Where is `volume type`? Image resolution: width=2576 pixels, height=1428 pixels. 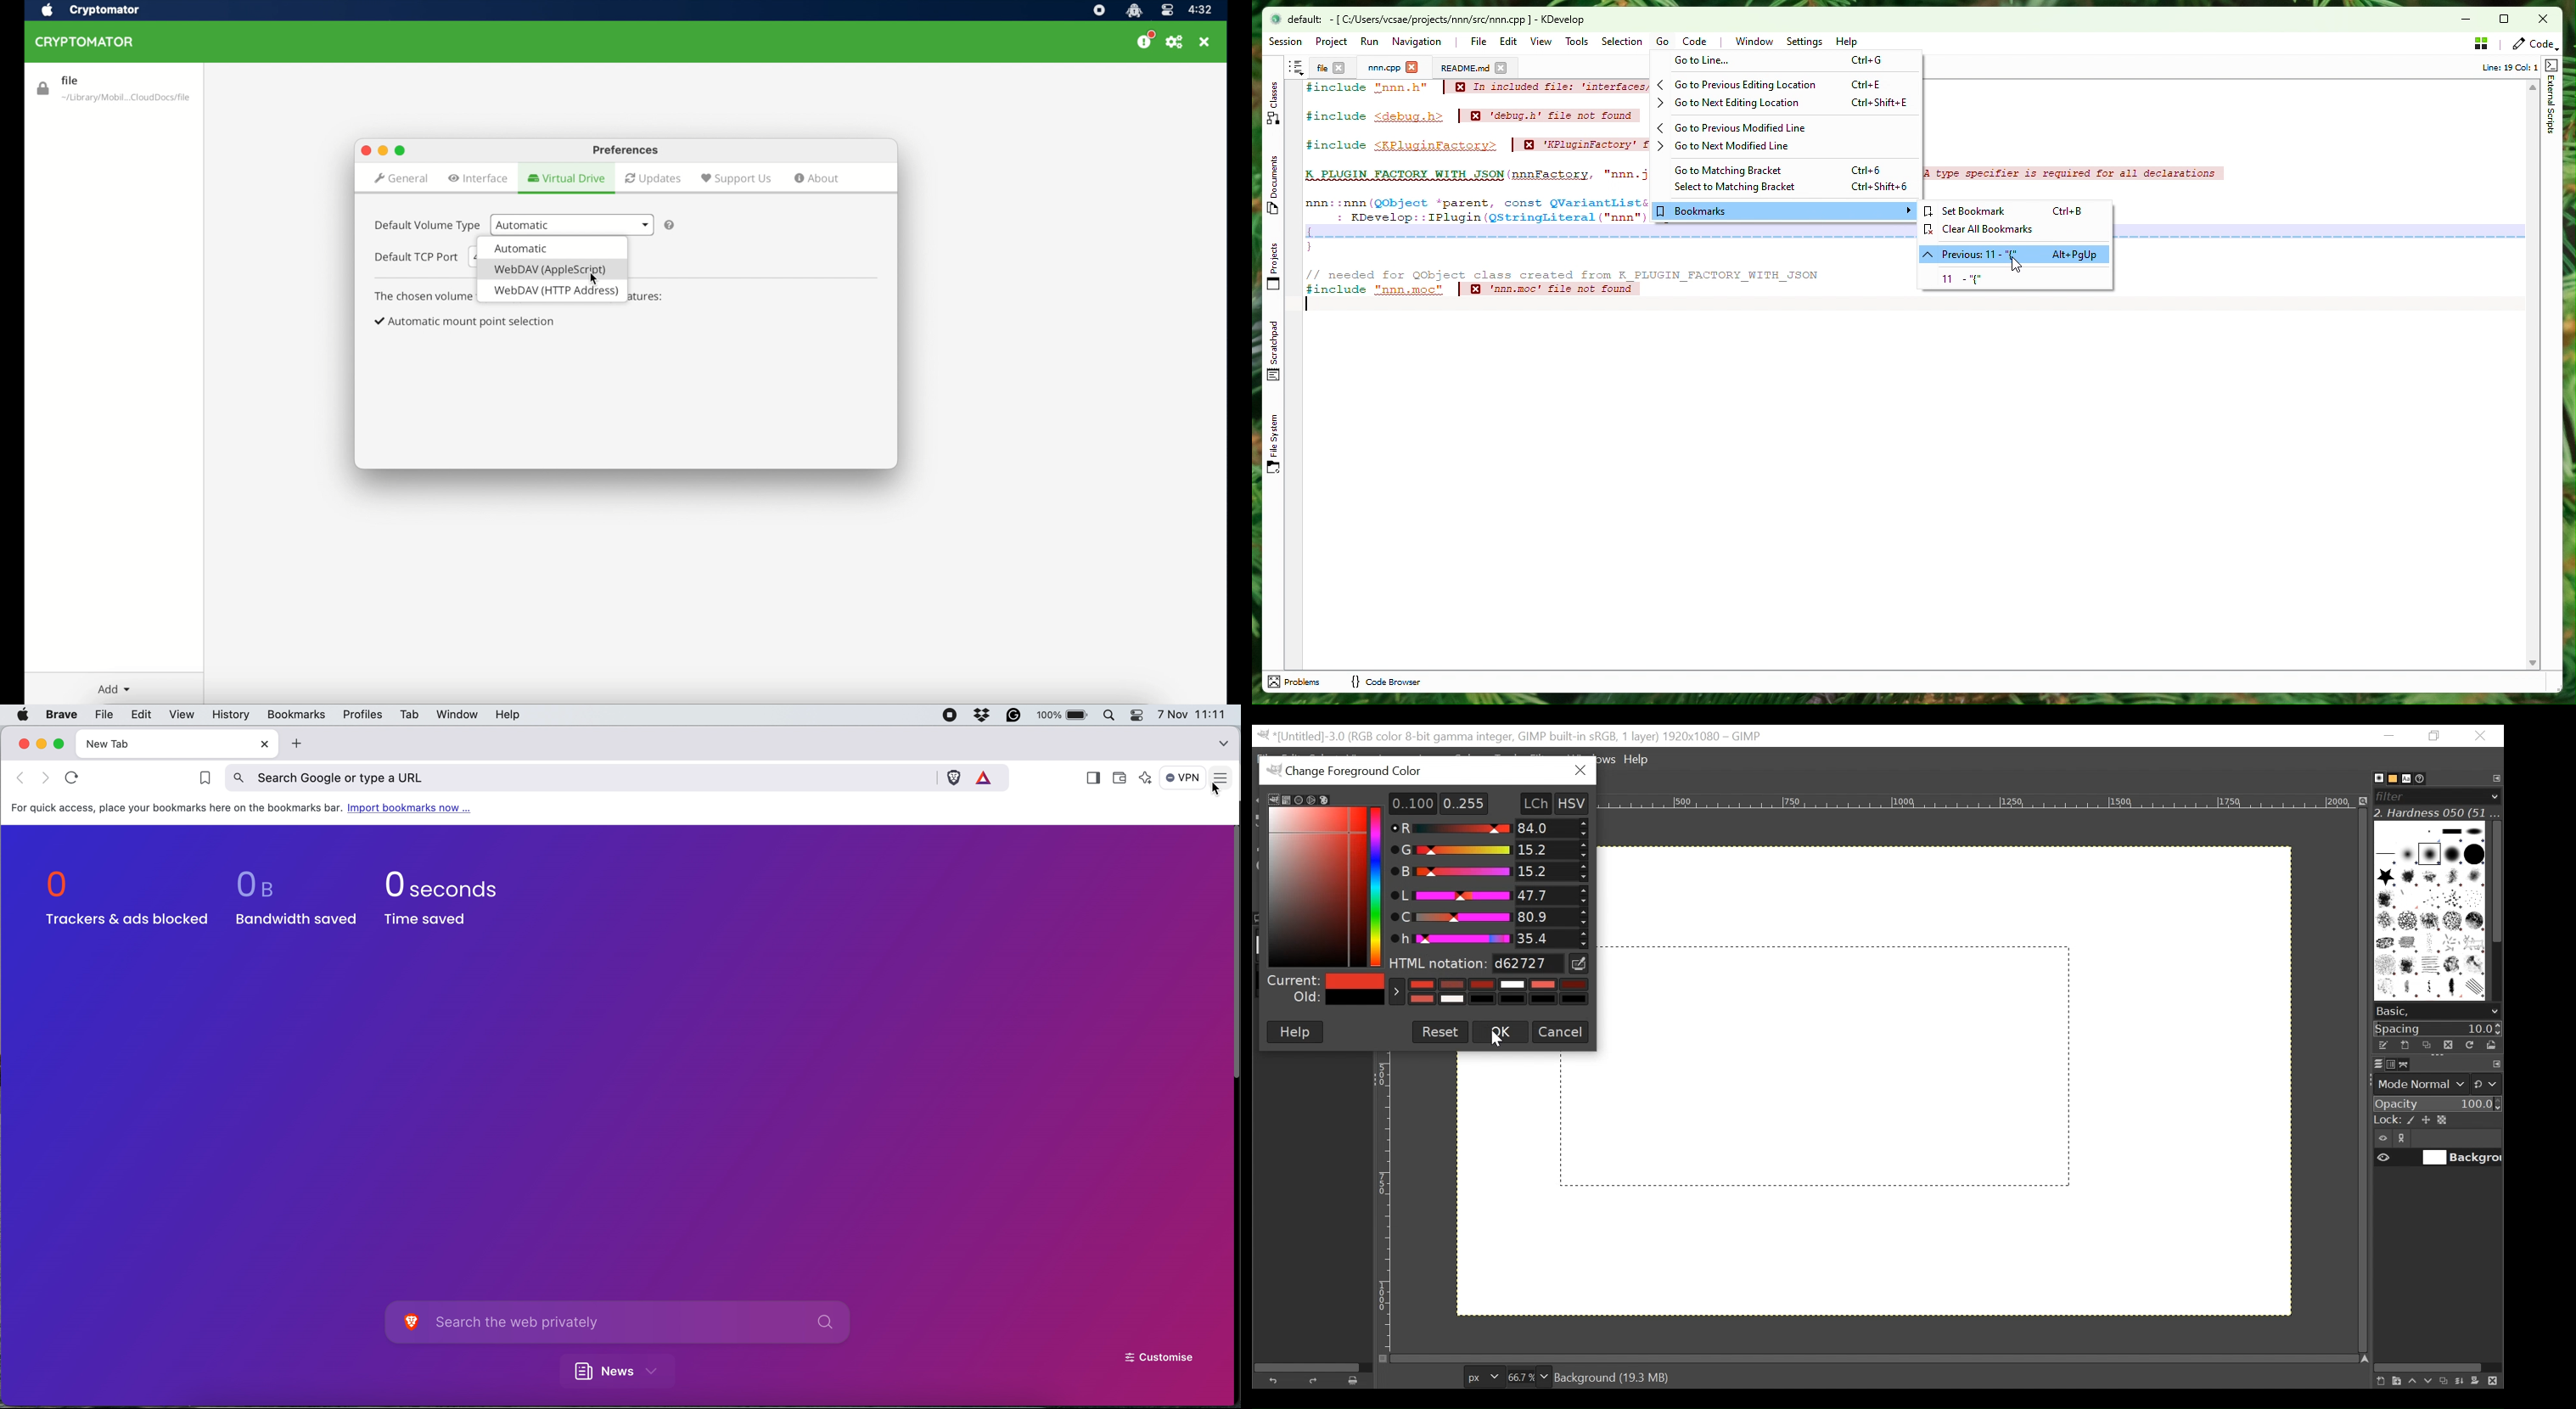
volume type is located at coordinates (550, 268).